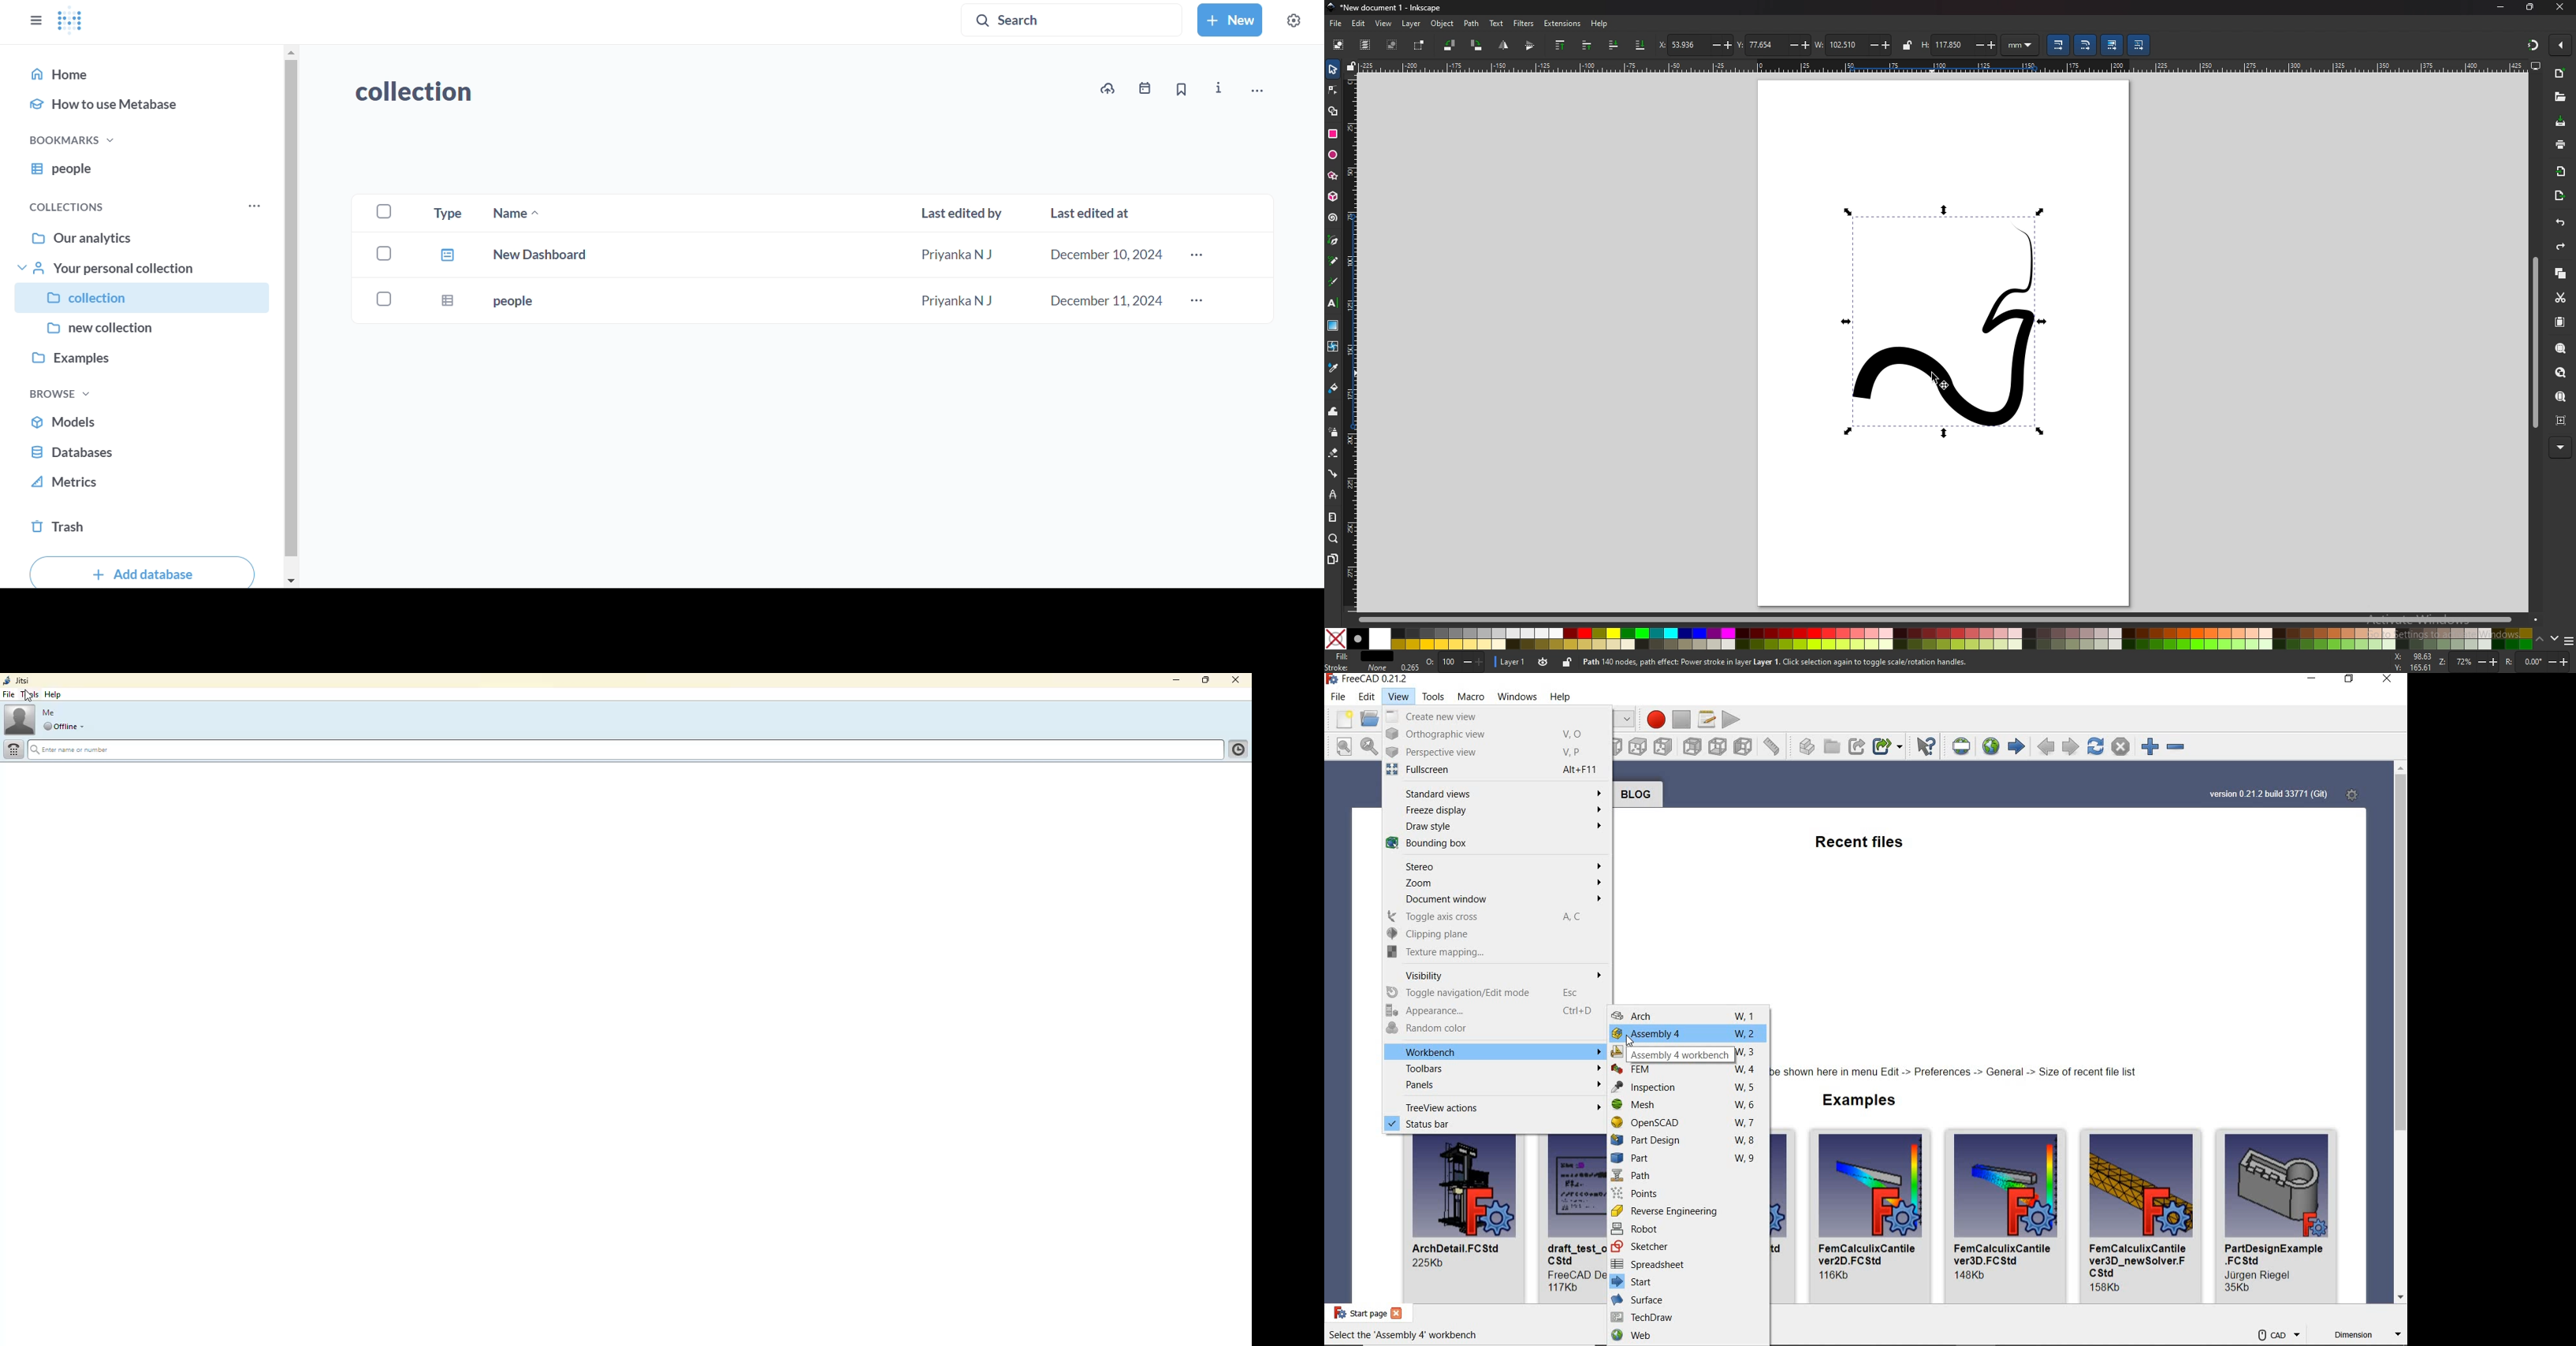  I want to click on cursor, so click(1629, 1042).